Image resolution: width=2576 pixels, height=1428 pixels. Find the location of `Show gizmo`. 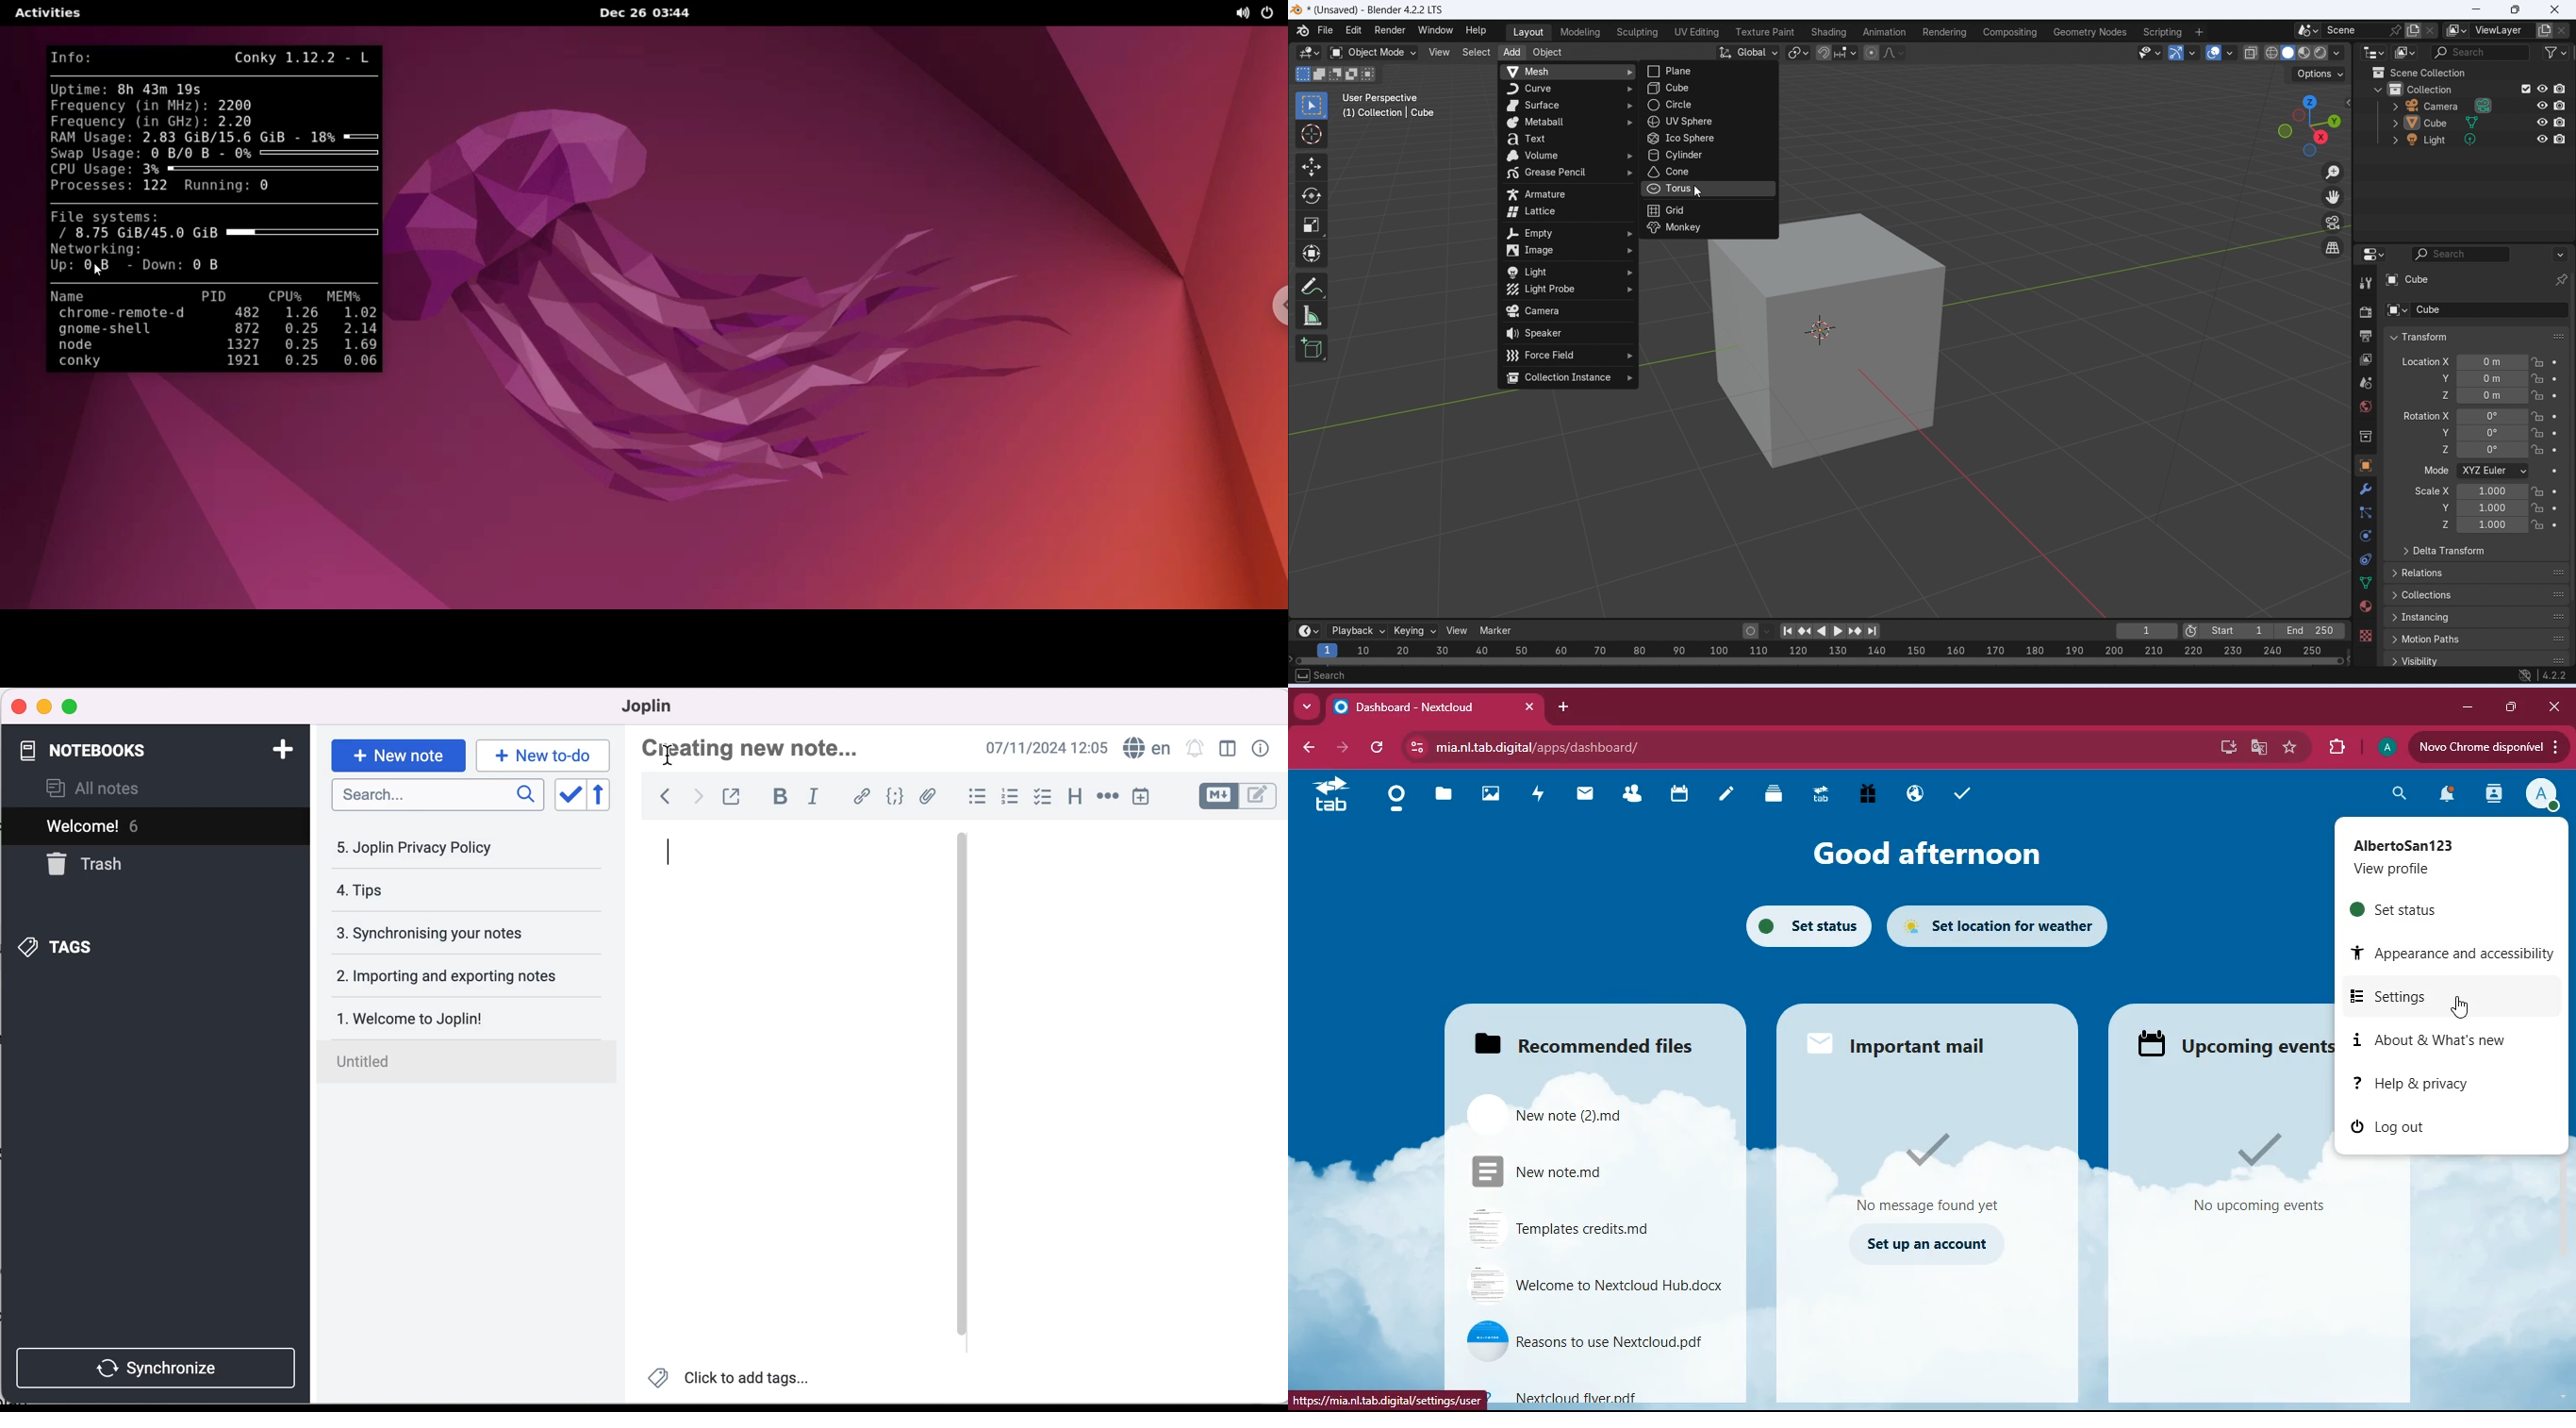

Show gizmo is located at coordinates (2182, 54).